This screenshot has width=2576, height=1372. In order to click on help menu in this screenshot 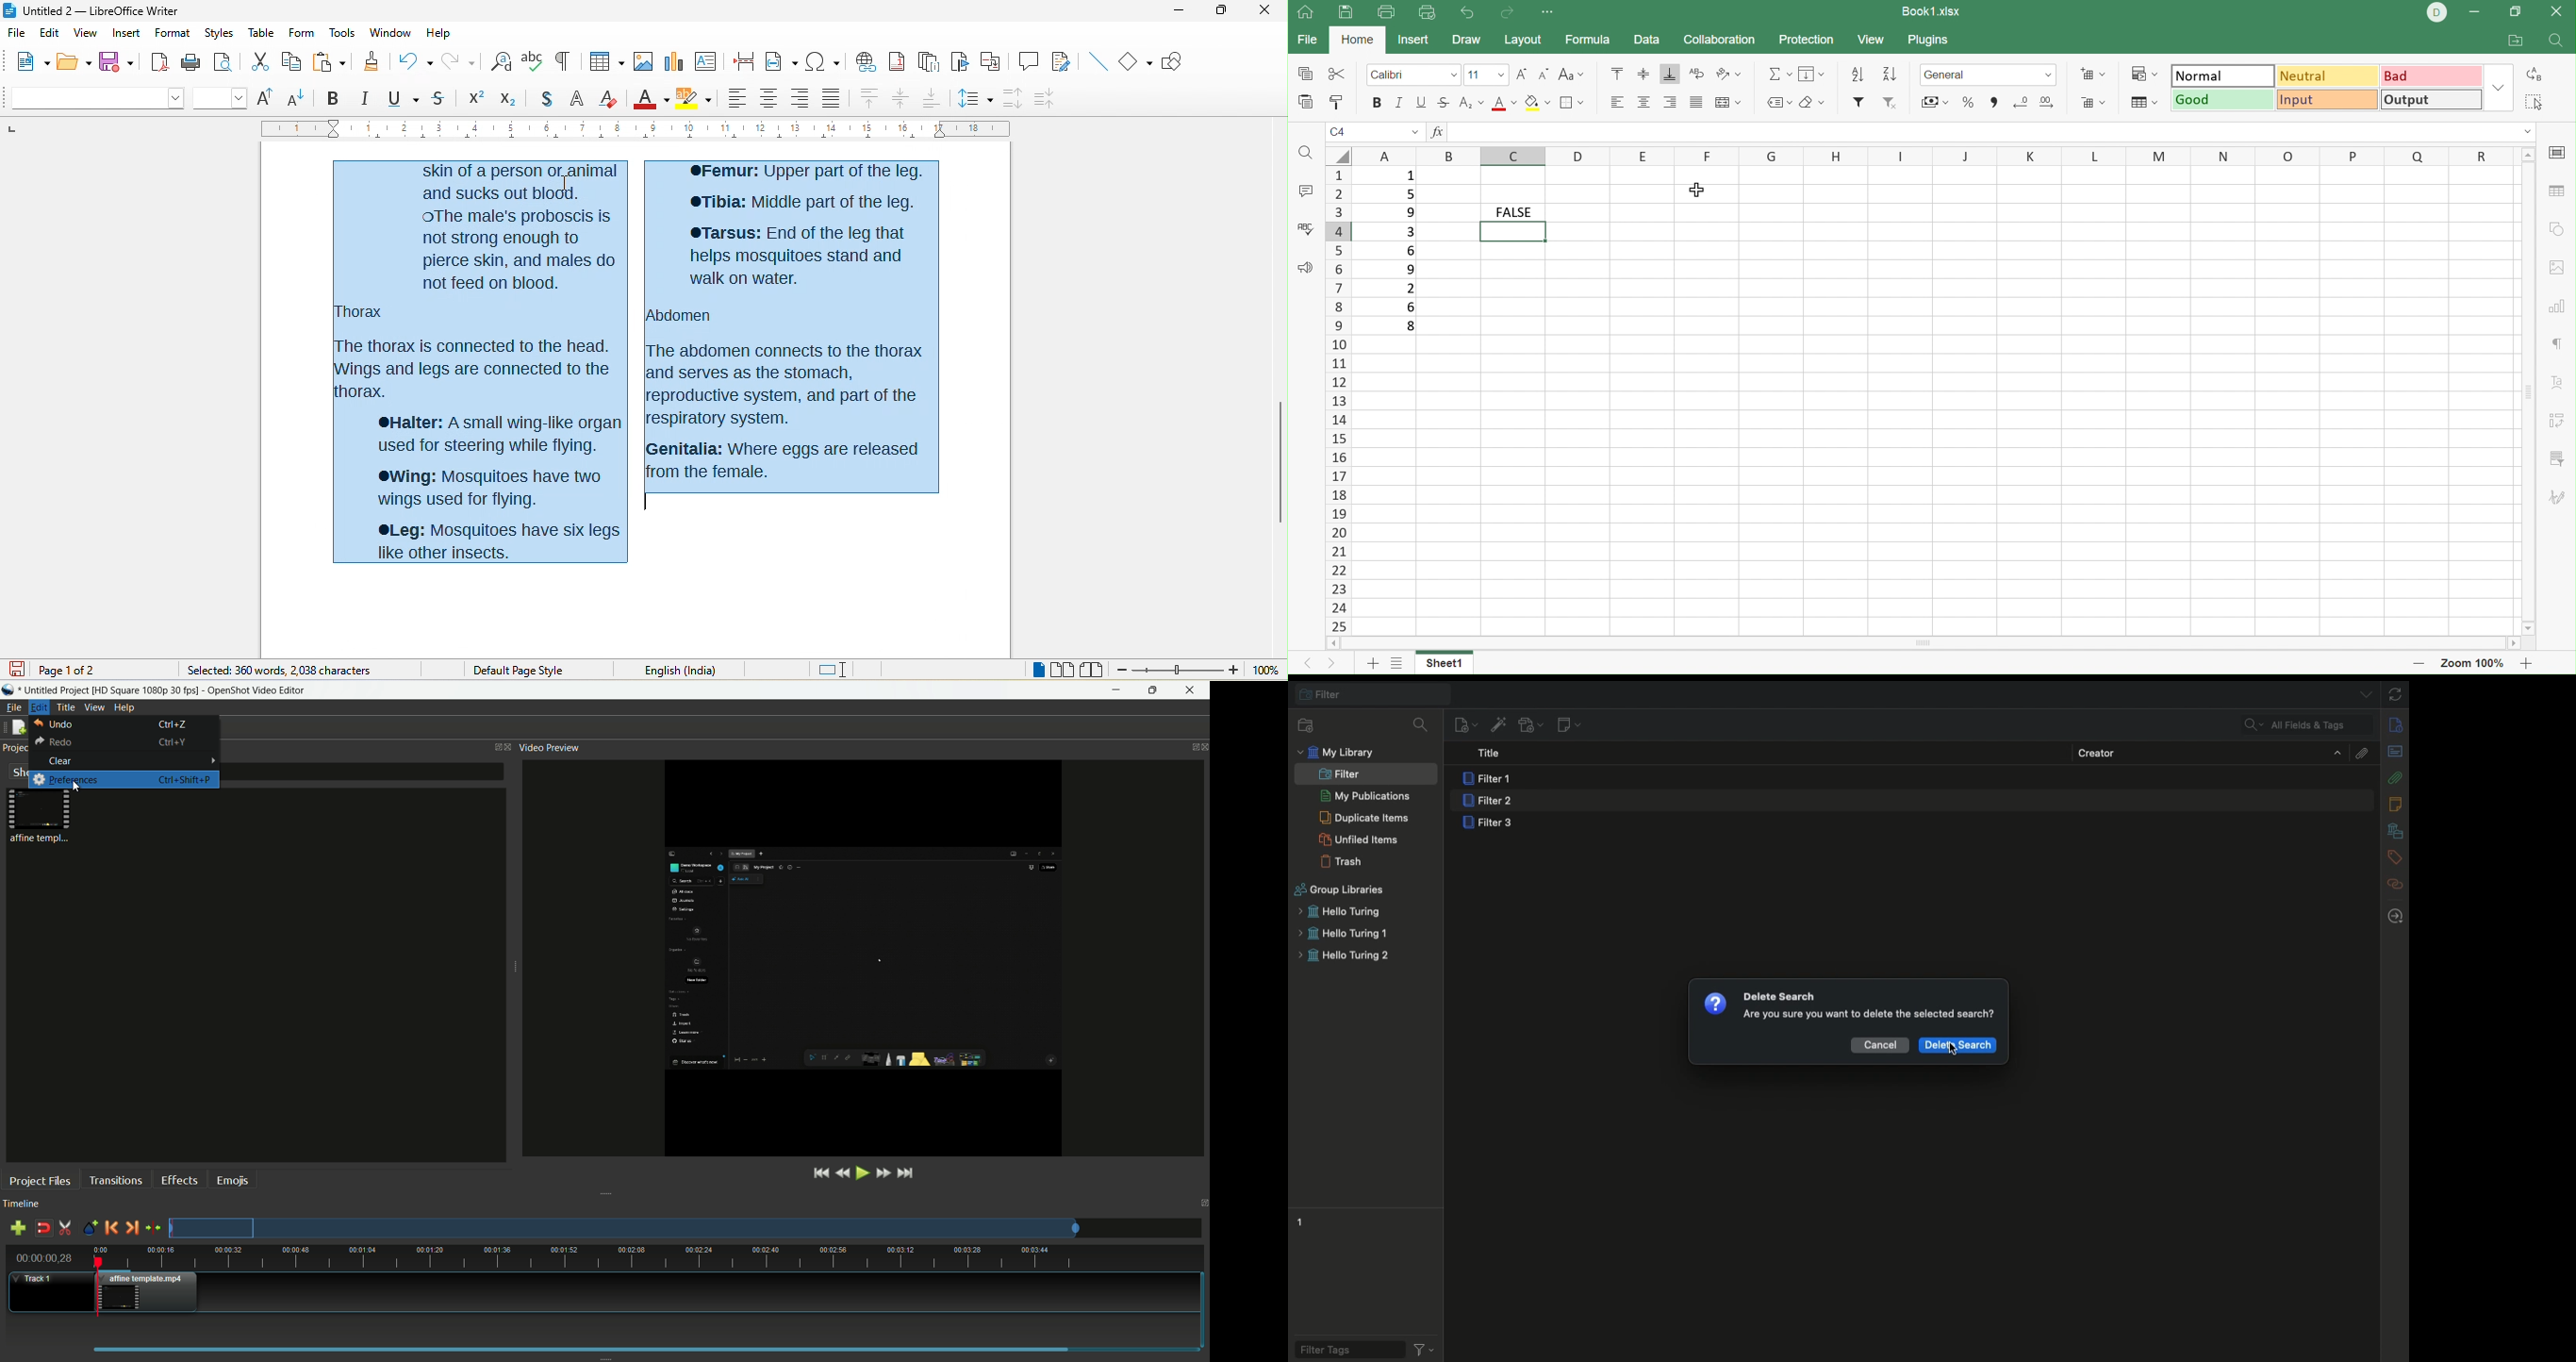, I will do `click(126, 708)`.